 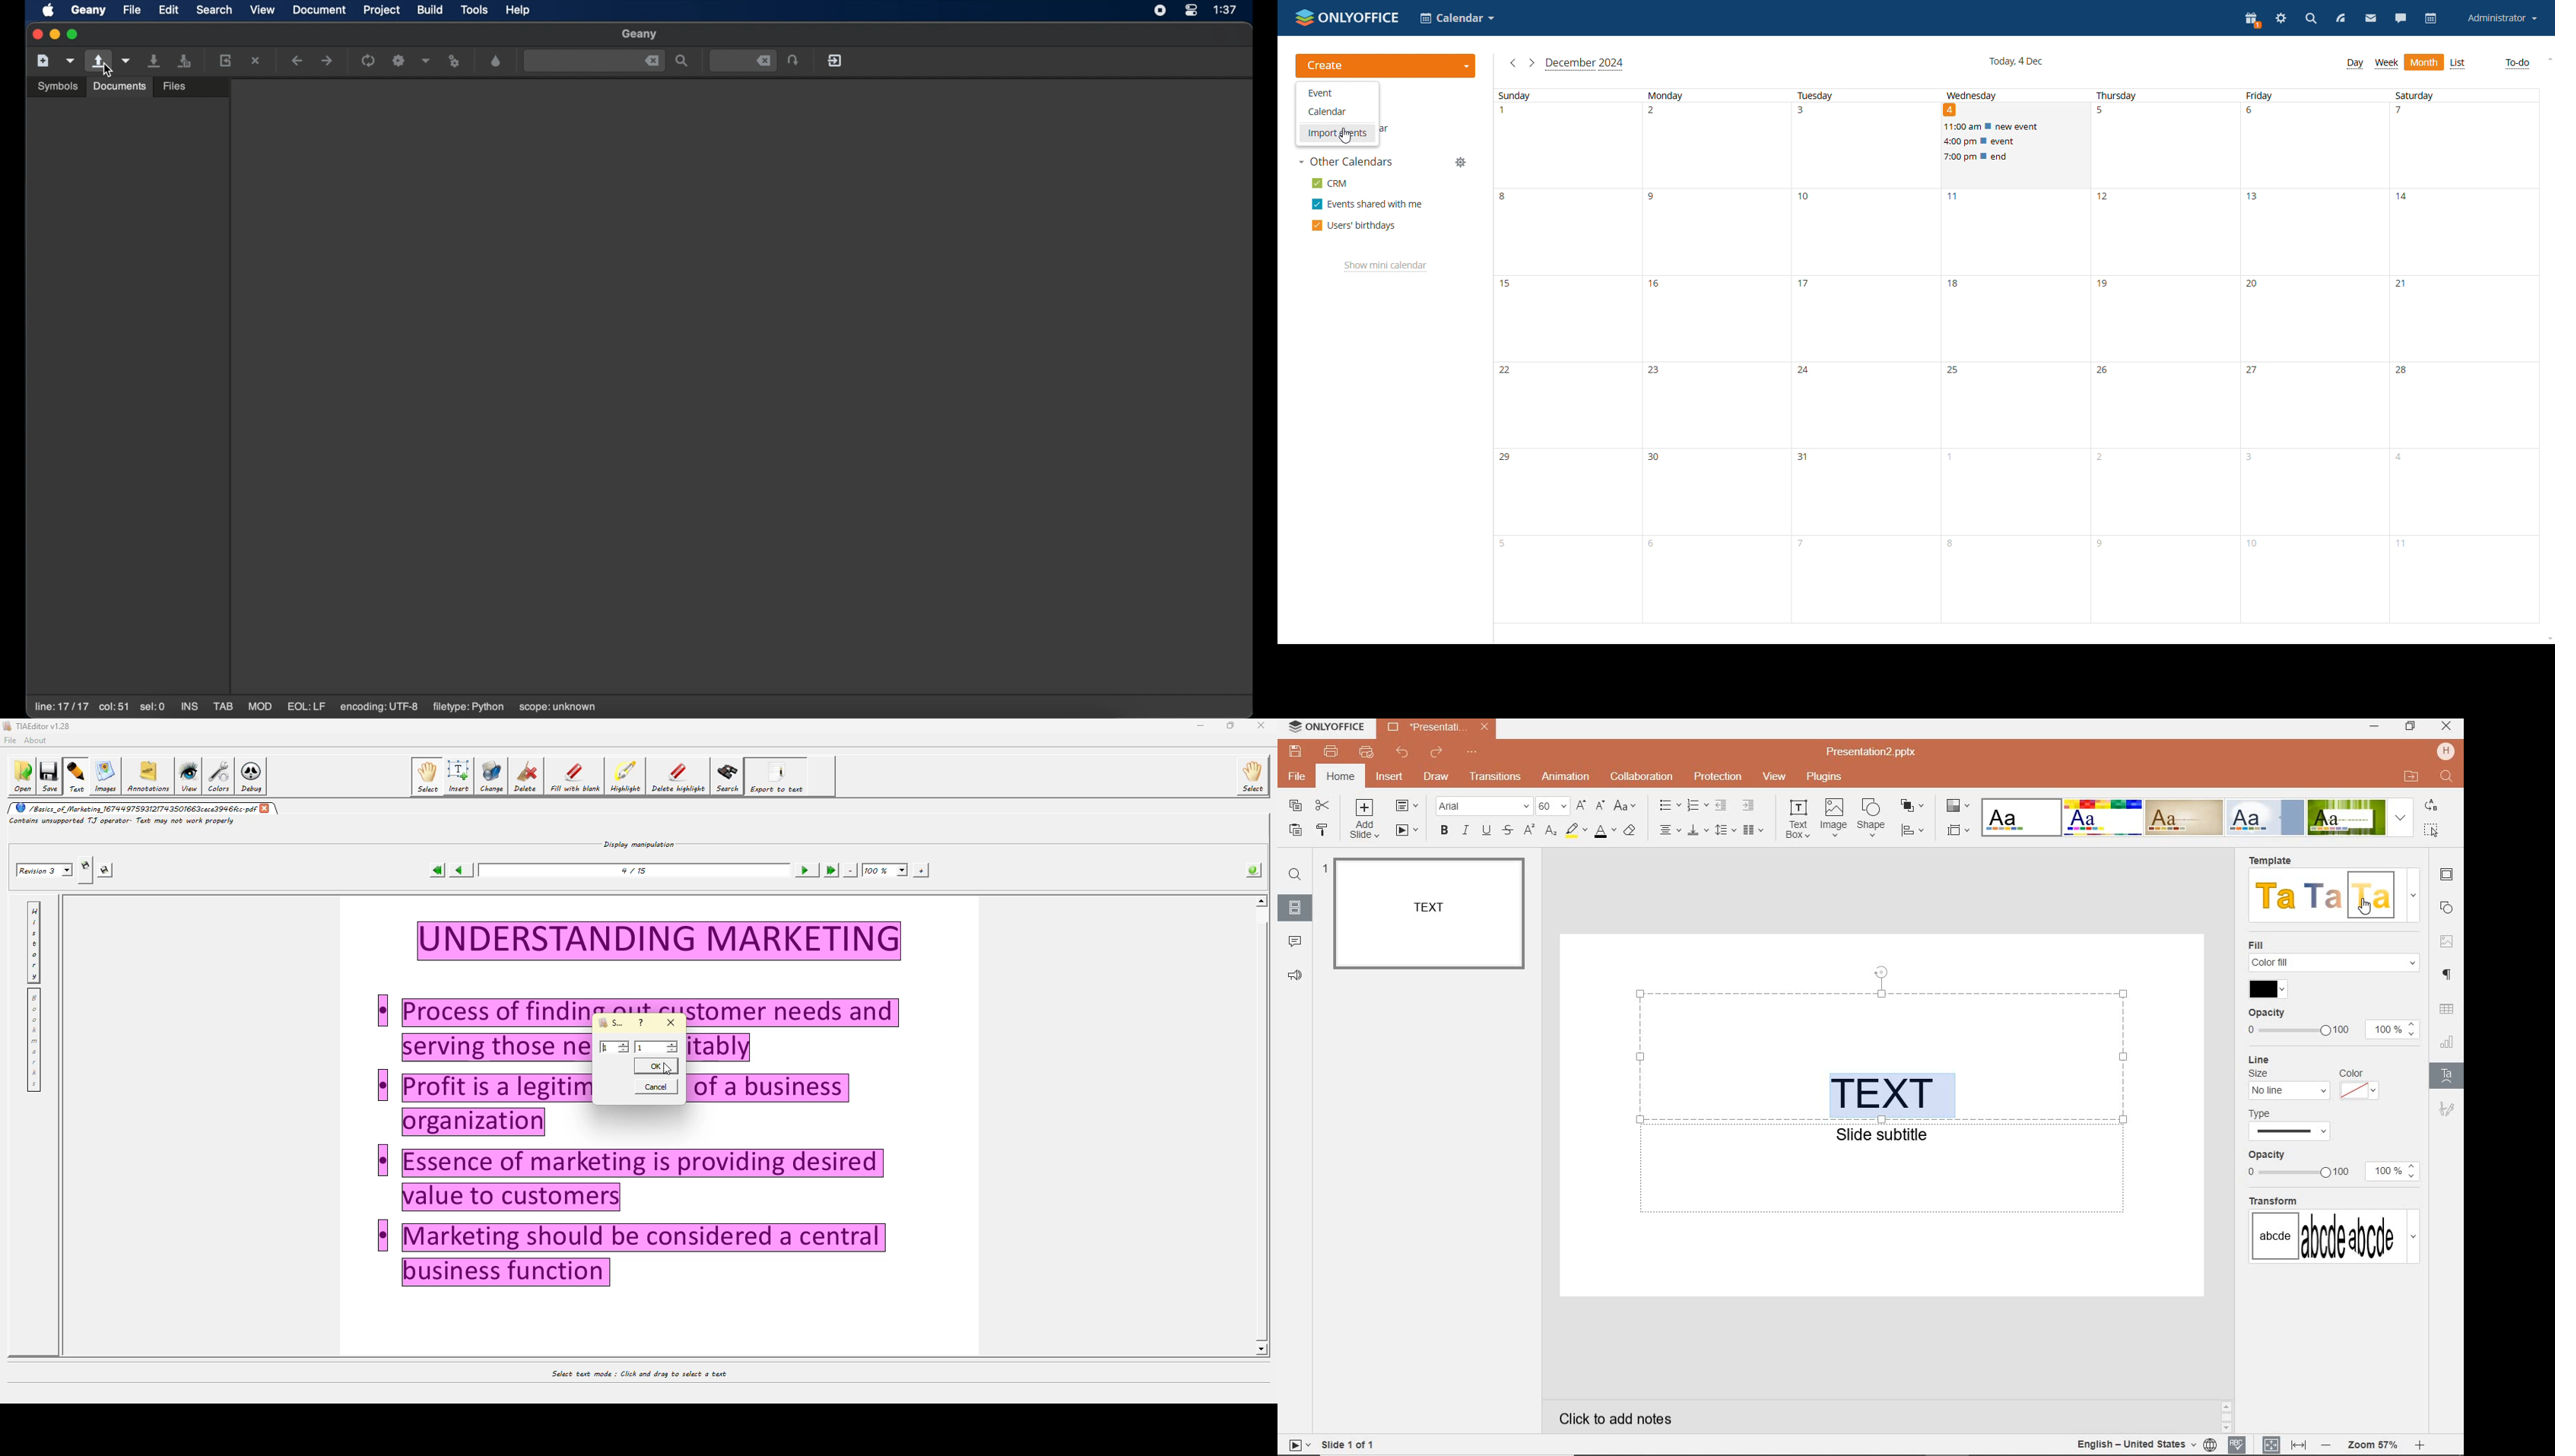 What do you see at coordinates (2447, 727) in the screenshot?
I see `close` at bounding box center [2447, 727].